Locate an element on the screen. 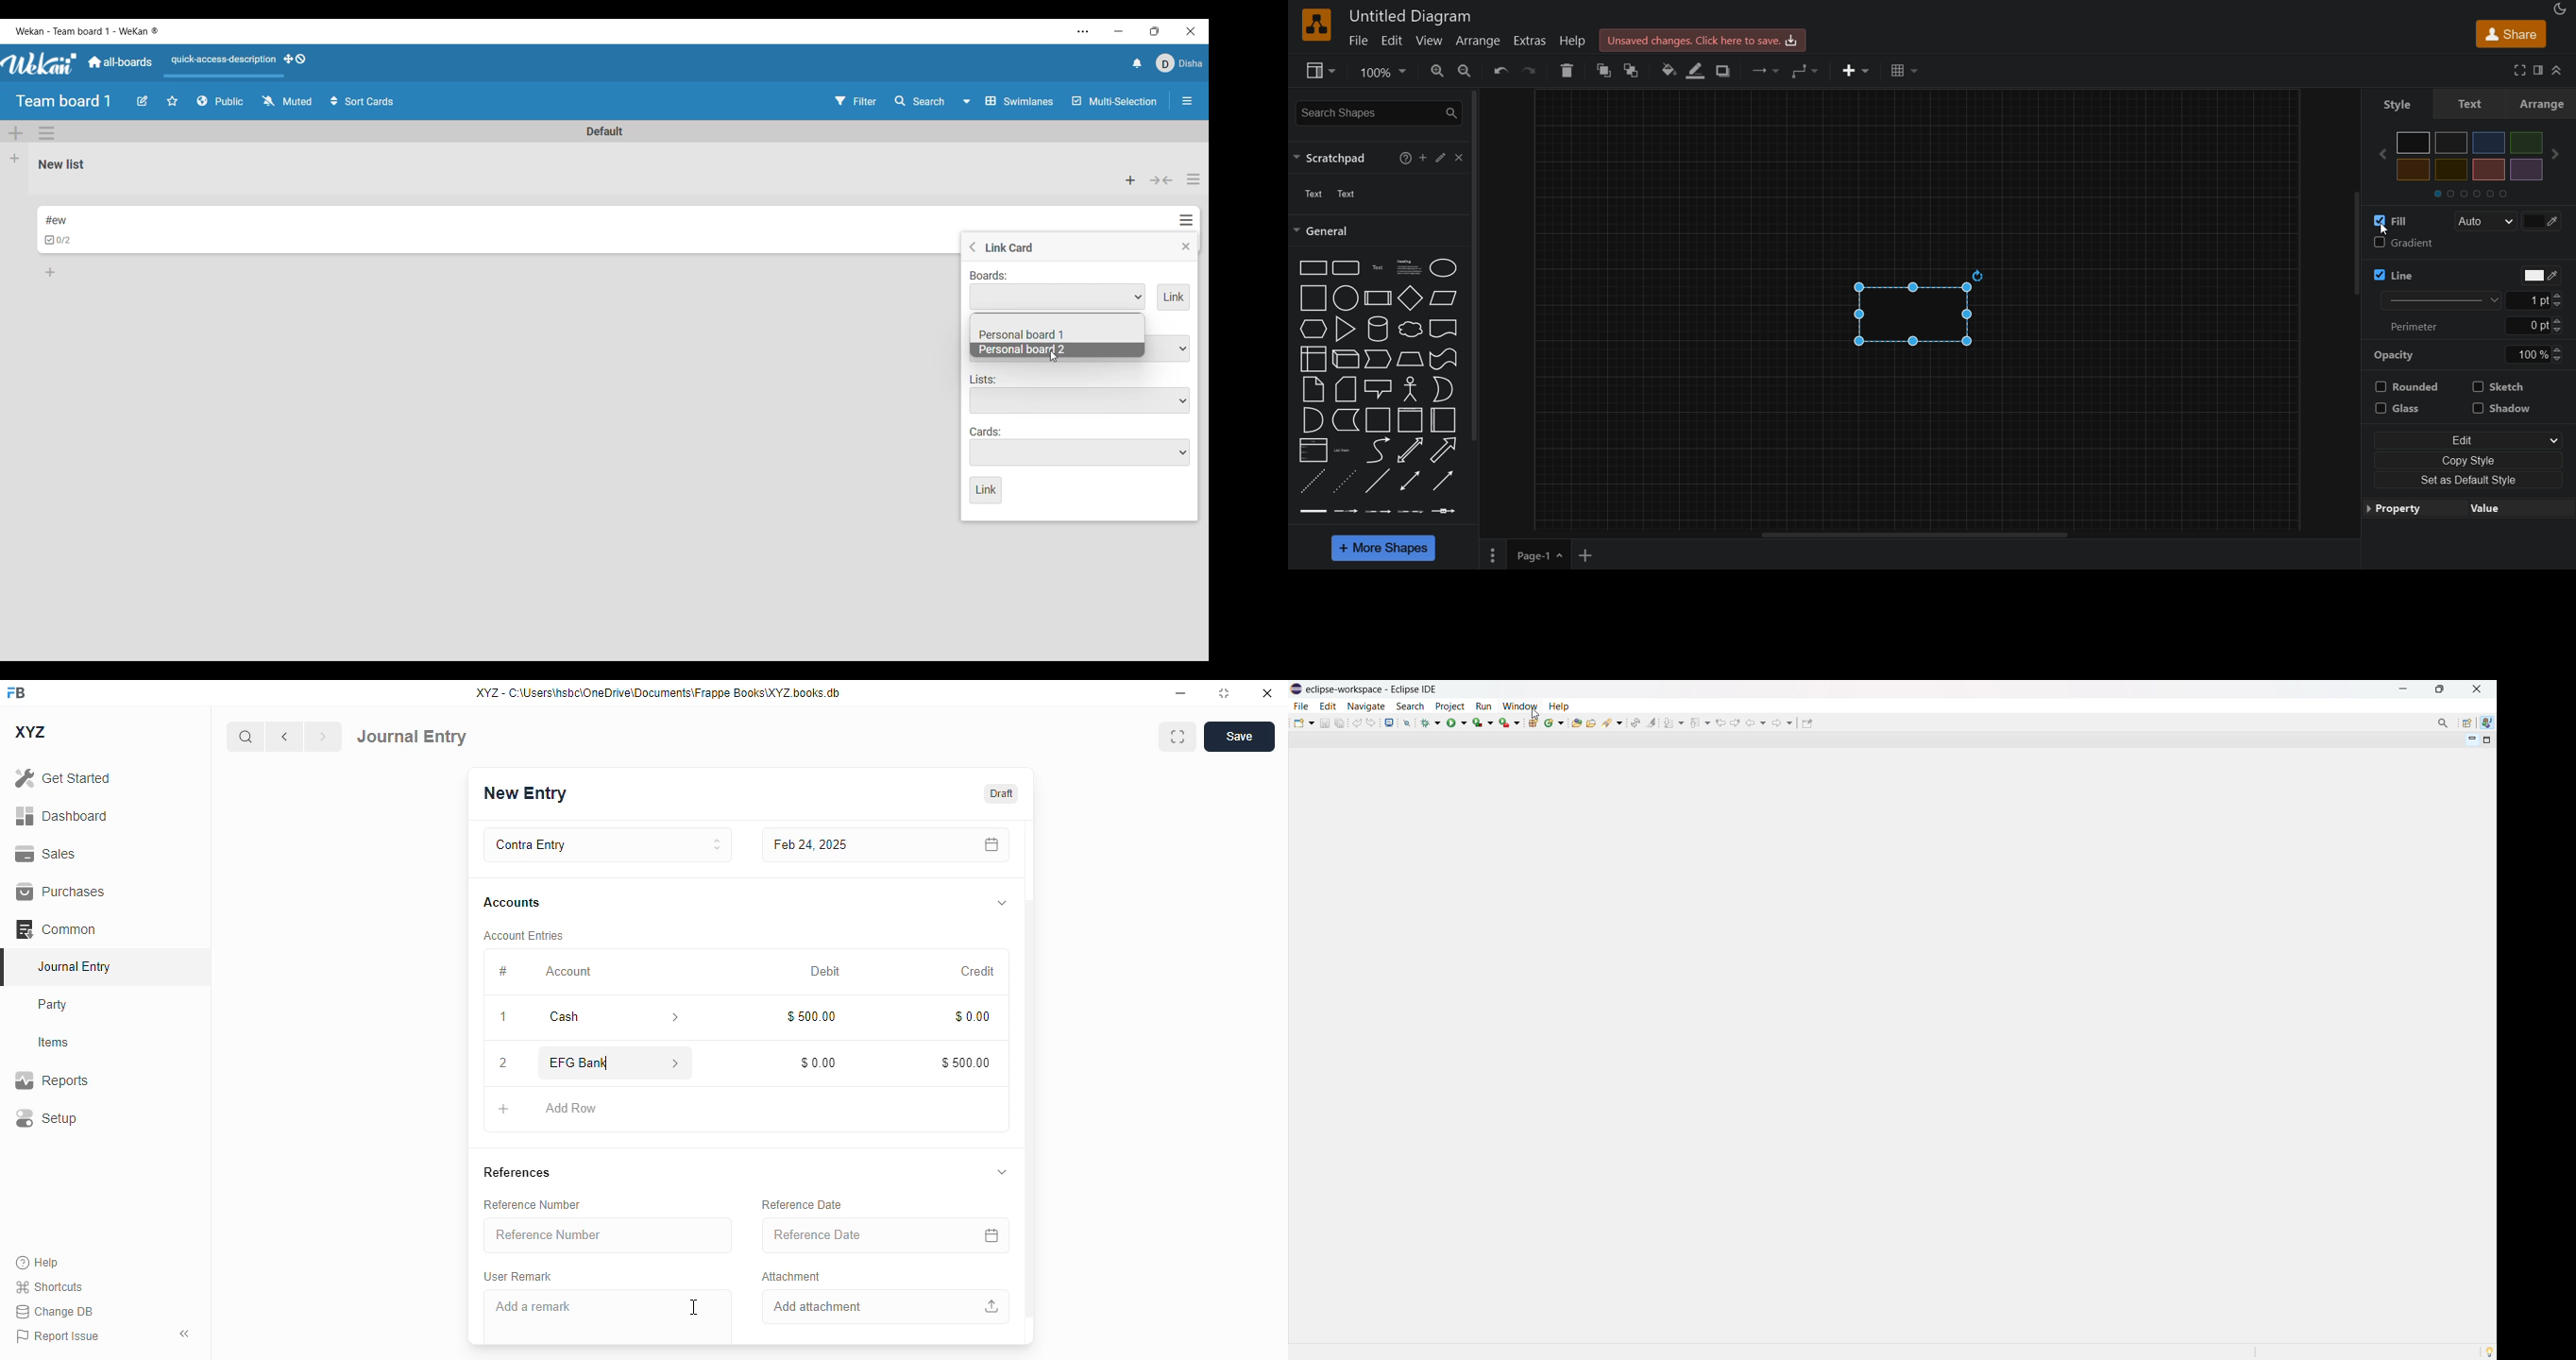 This screenshot has width=2576, height=1372. List name is located at coordinates (62, 165).